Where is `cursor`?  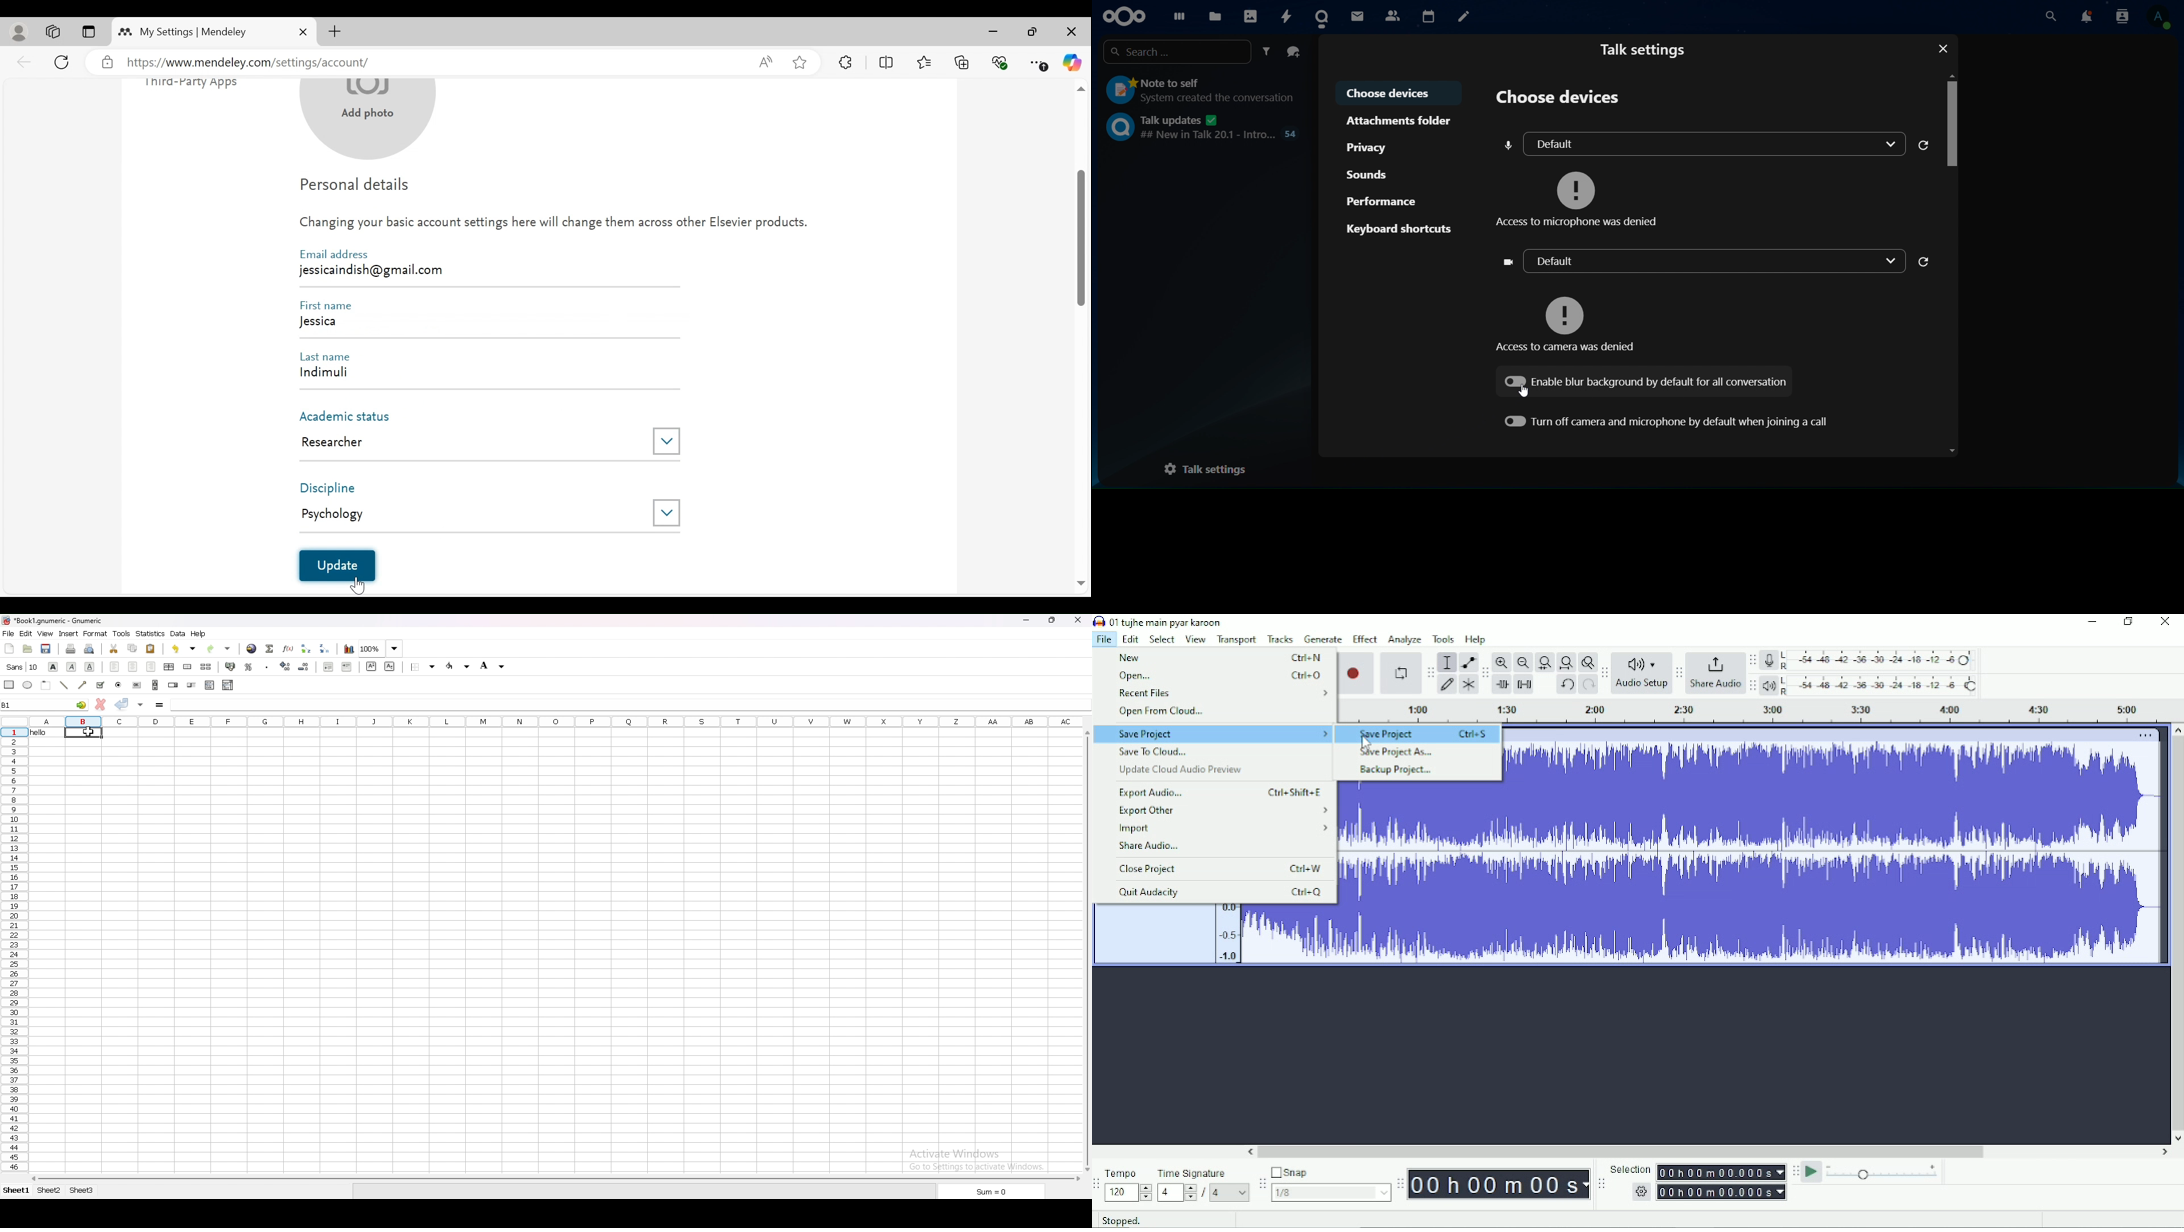 cursor is located at coordinates (1529, 394).